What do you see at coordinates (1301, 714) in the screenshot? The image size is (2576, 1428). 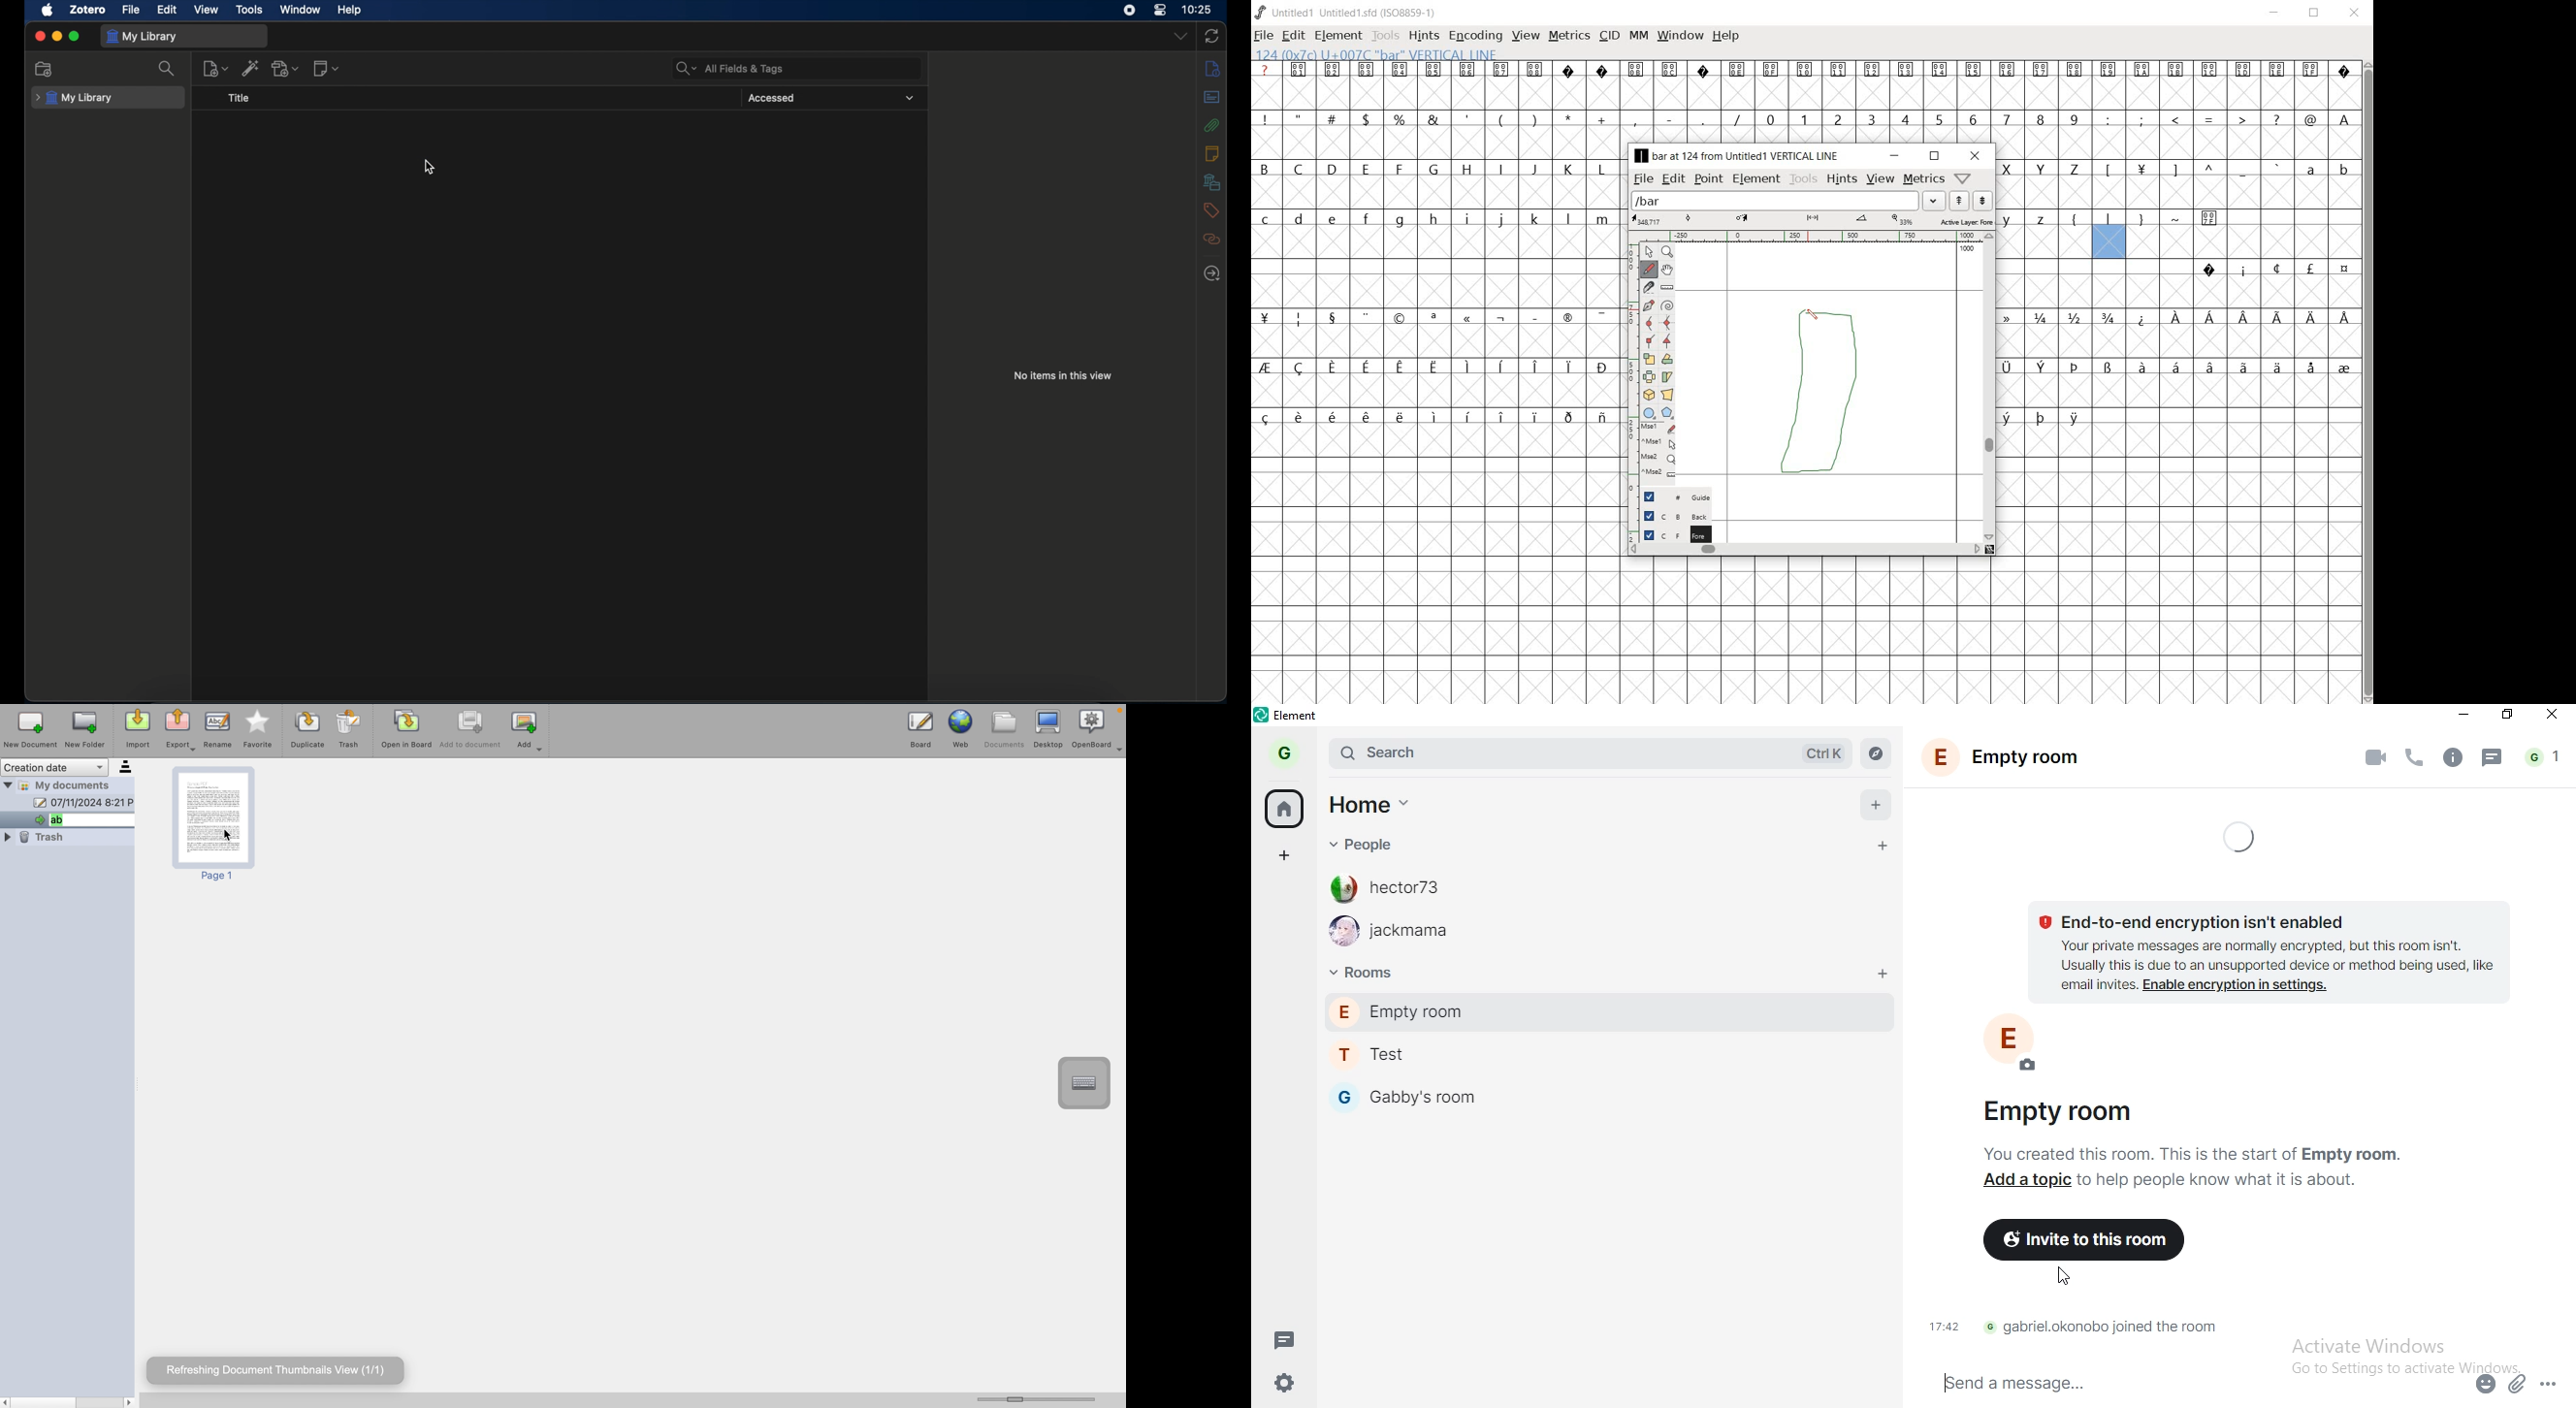 I see `element | test` at bounding box center [1301, 714].